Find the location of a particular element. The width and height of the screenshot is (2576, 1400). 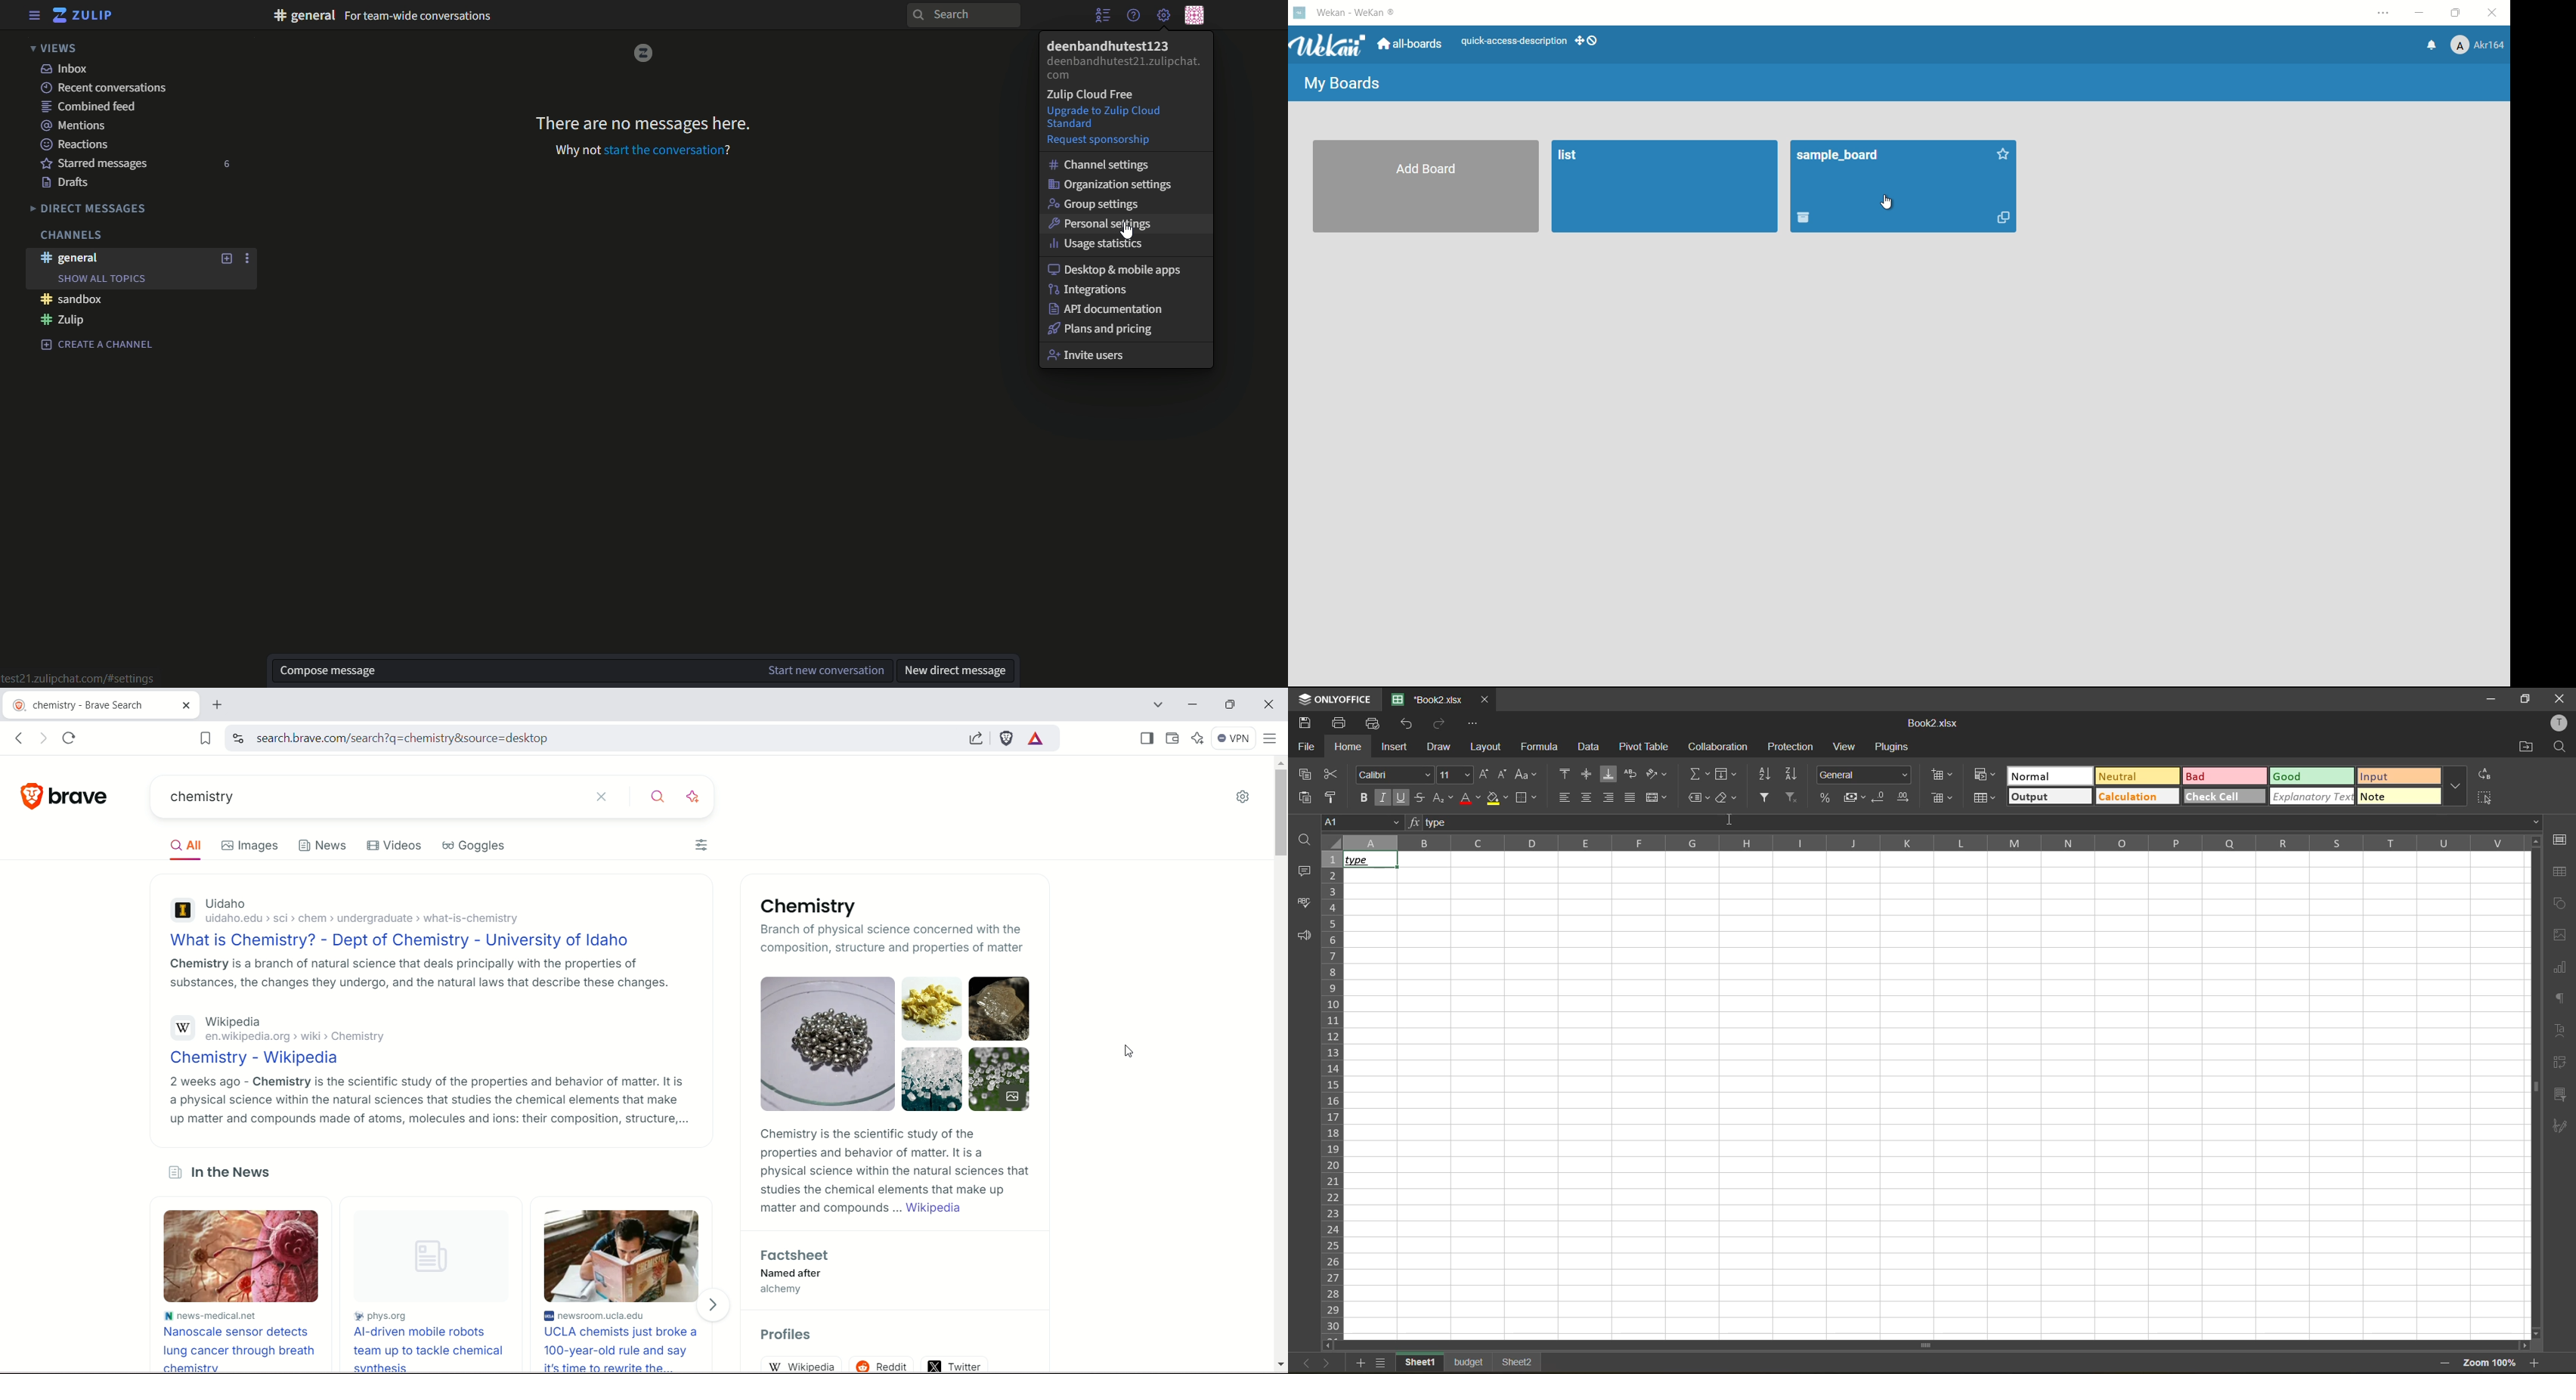

options is located at coordinates (250, 259).